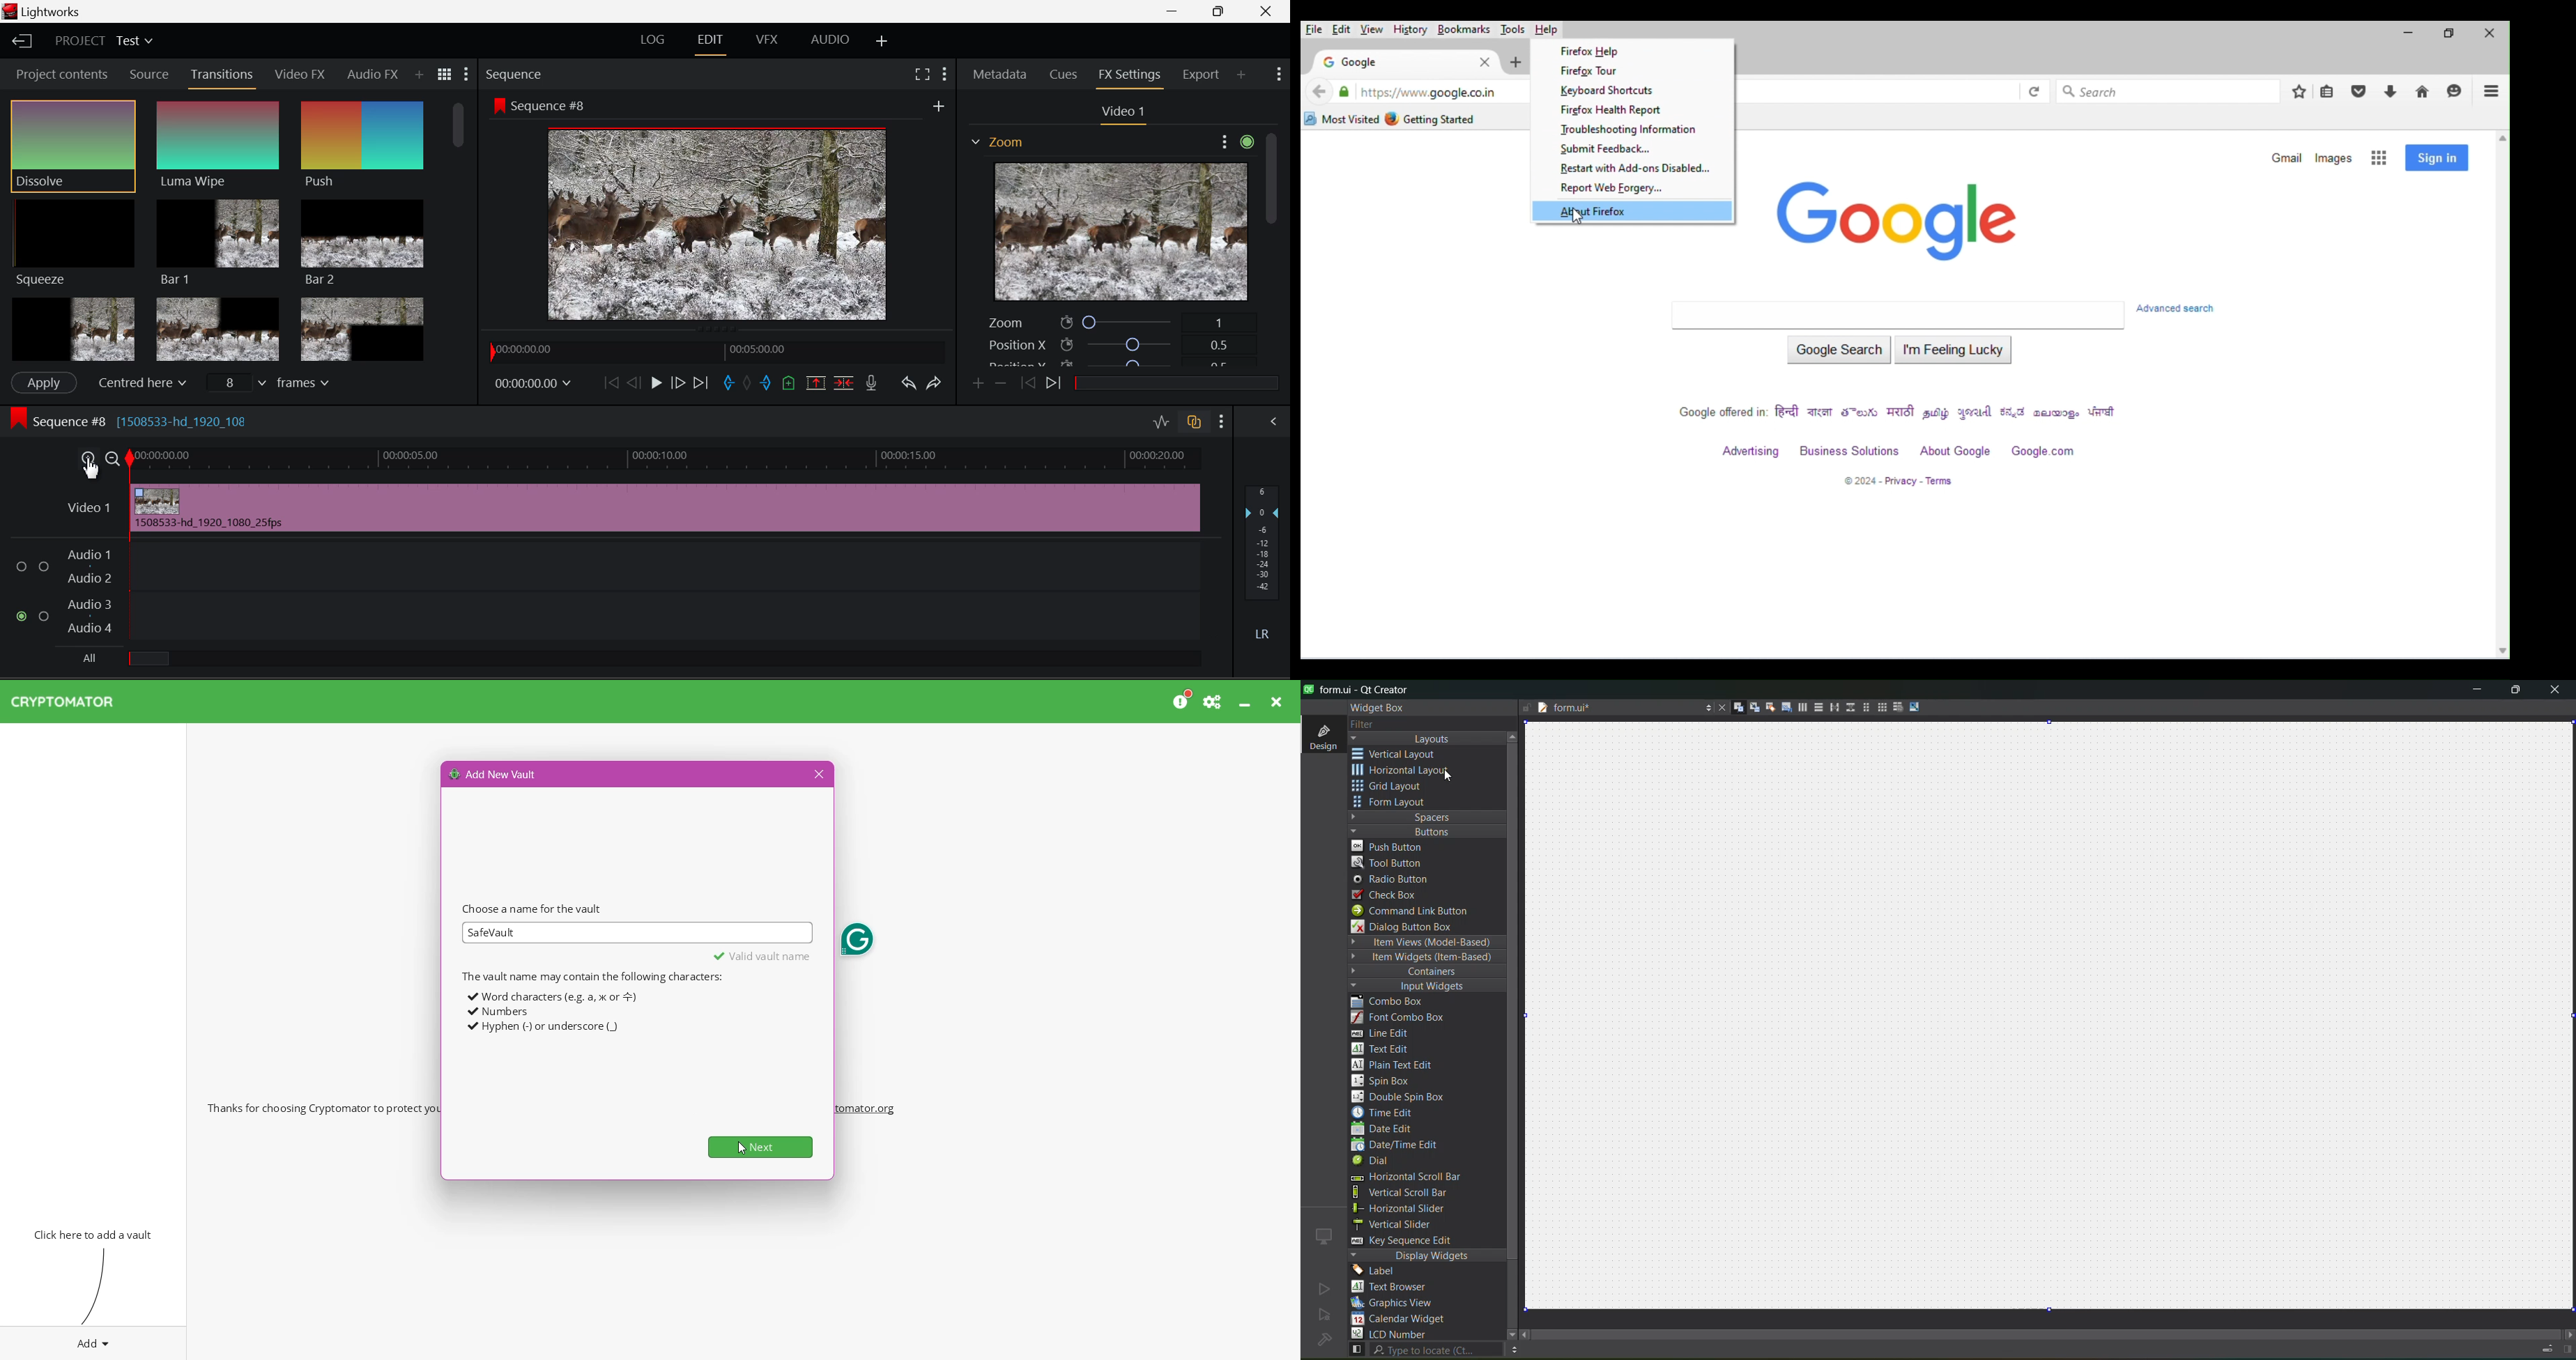  What do you see at coordinates (1183, 700) in the screenshot?
I see `Please consider donating` at bounding box center [1183, 700].